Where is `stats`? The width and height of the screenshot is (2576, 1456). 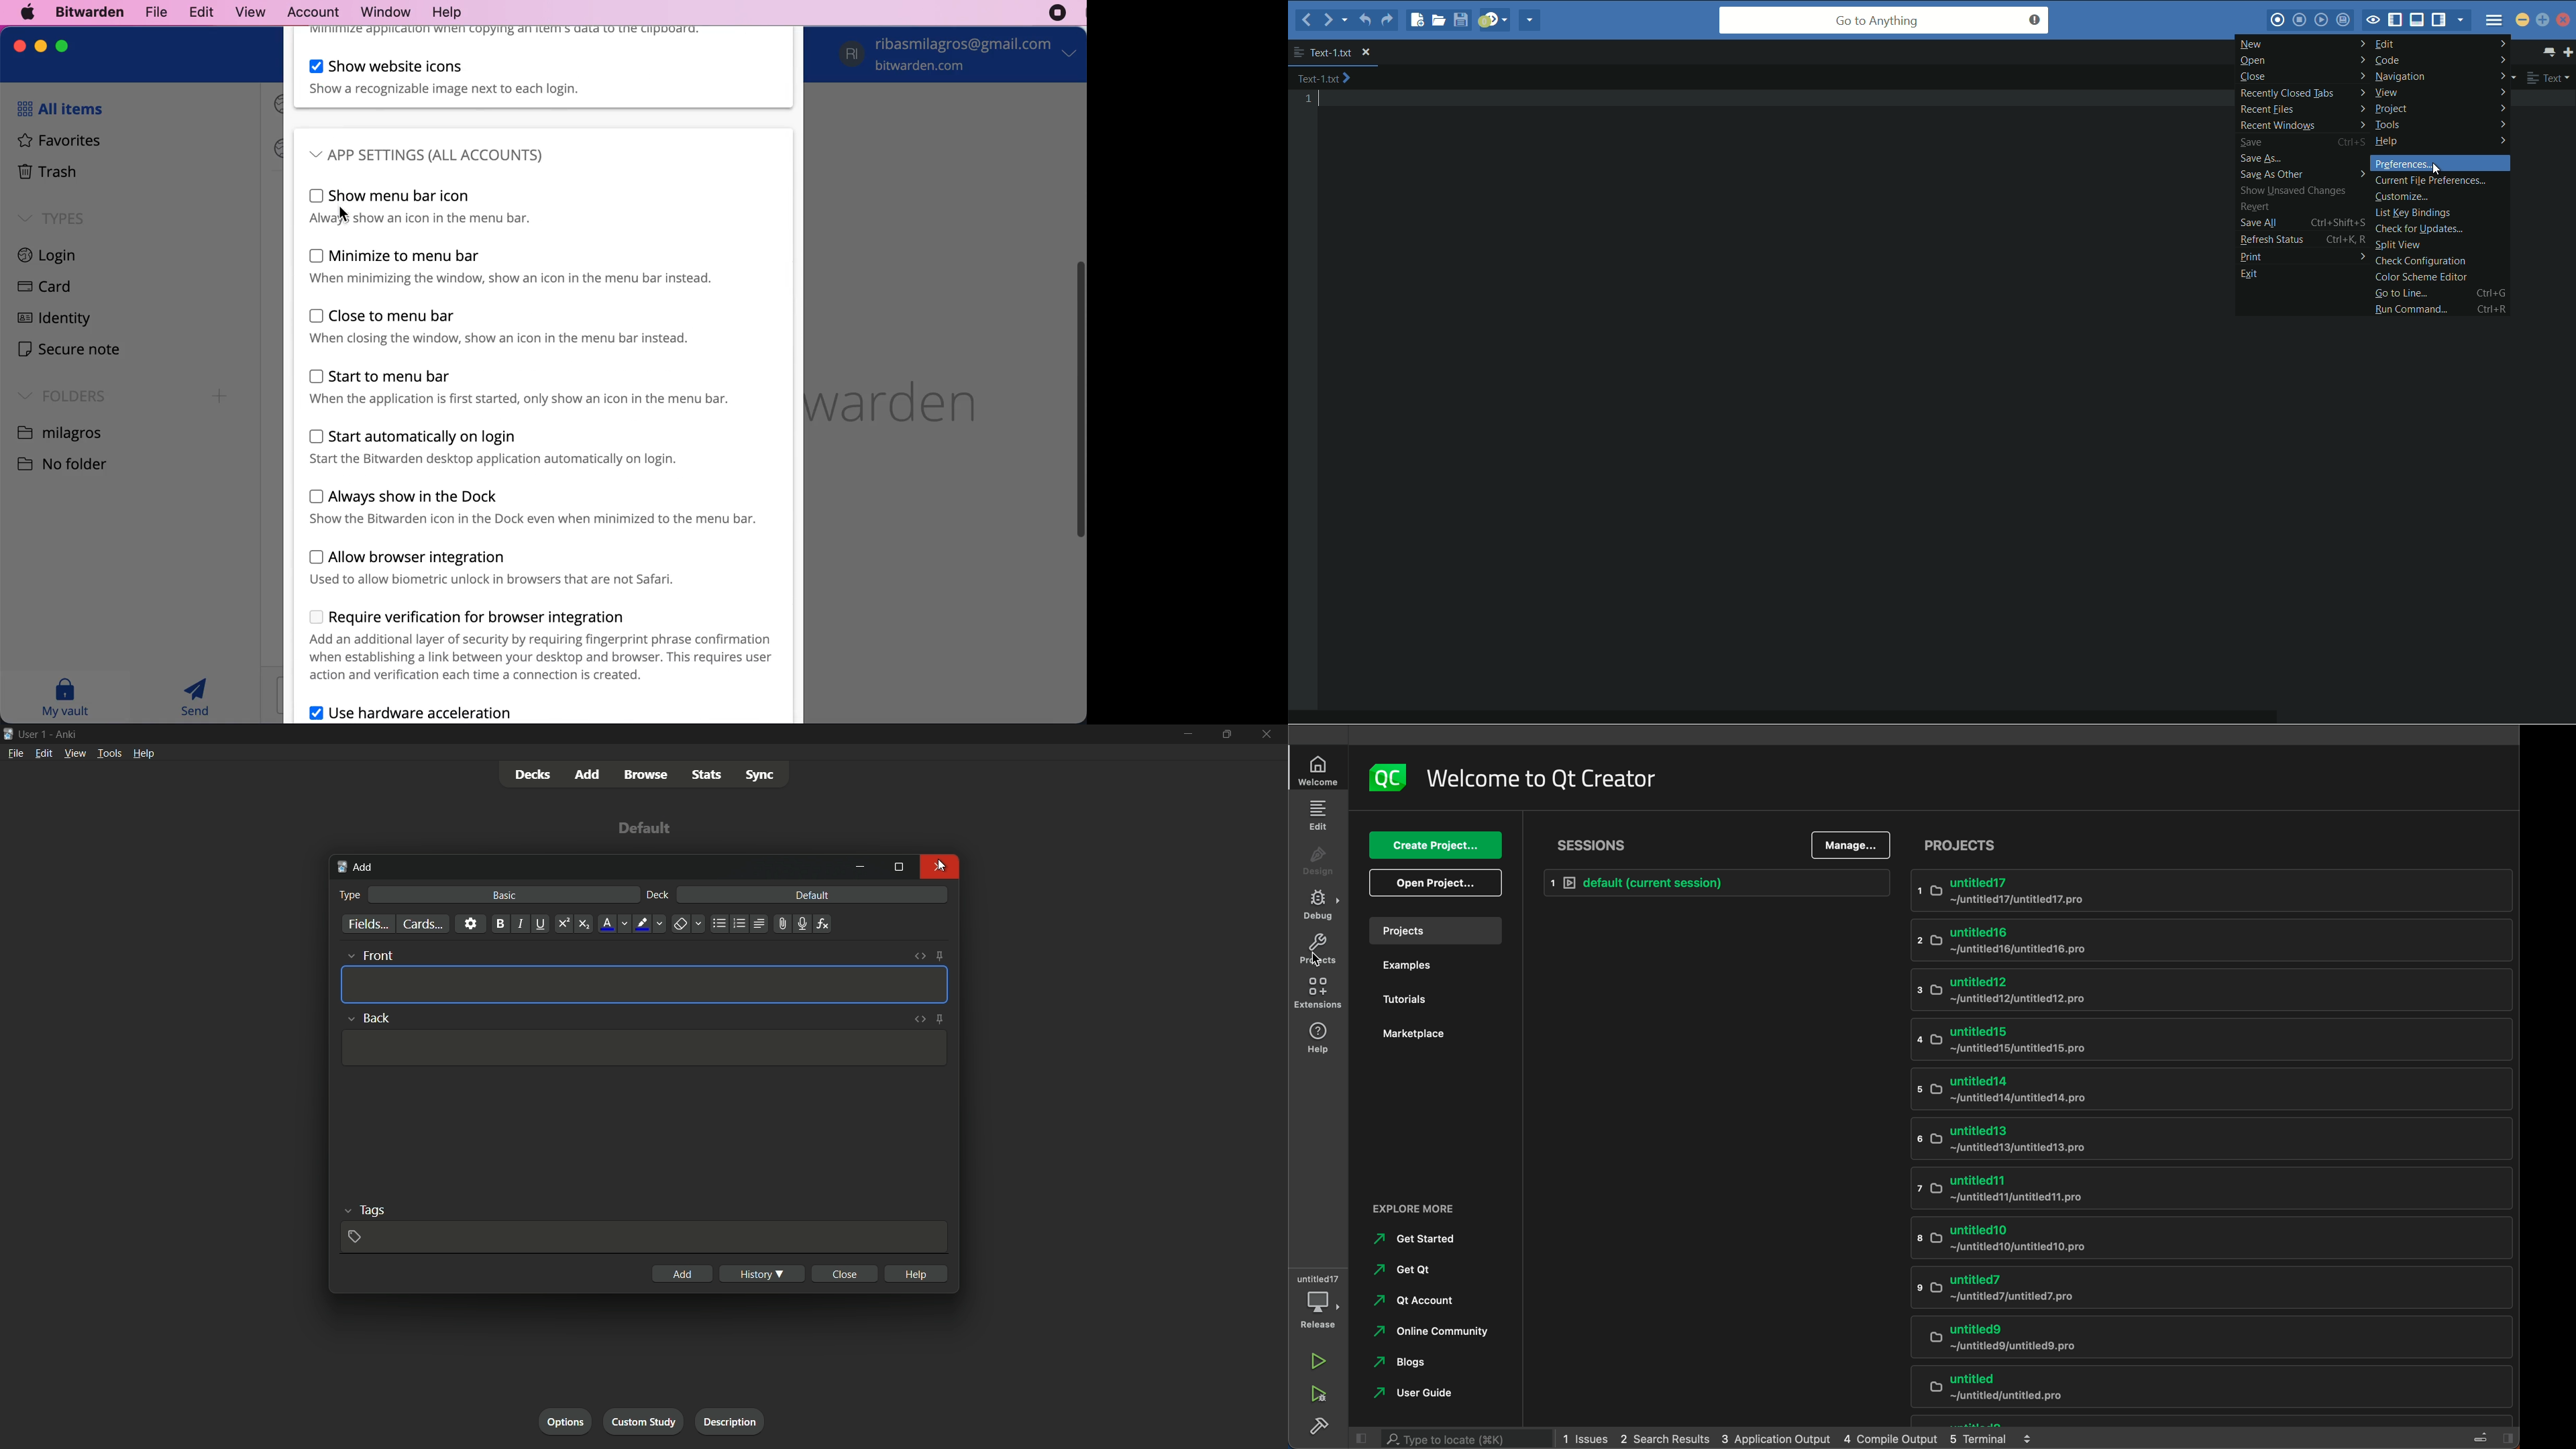
stats is located at coordinates (706, 775).